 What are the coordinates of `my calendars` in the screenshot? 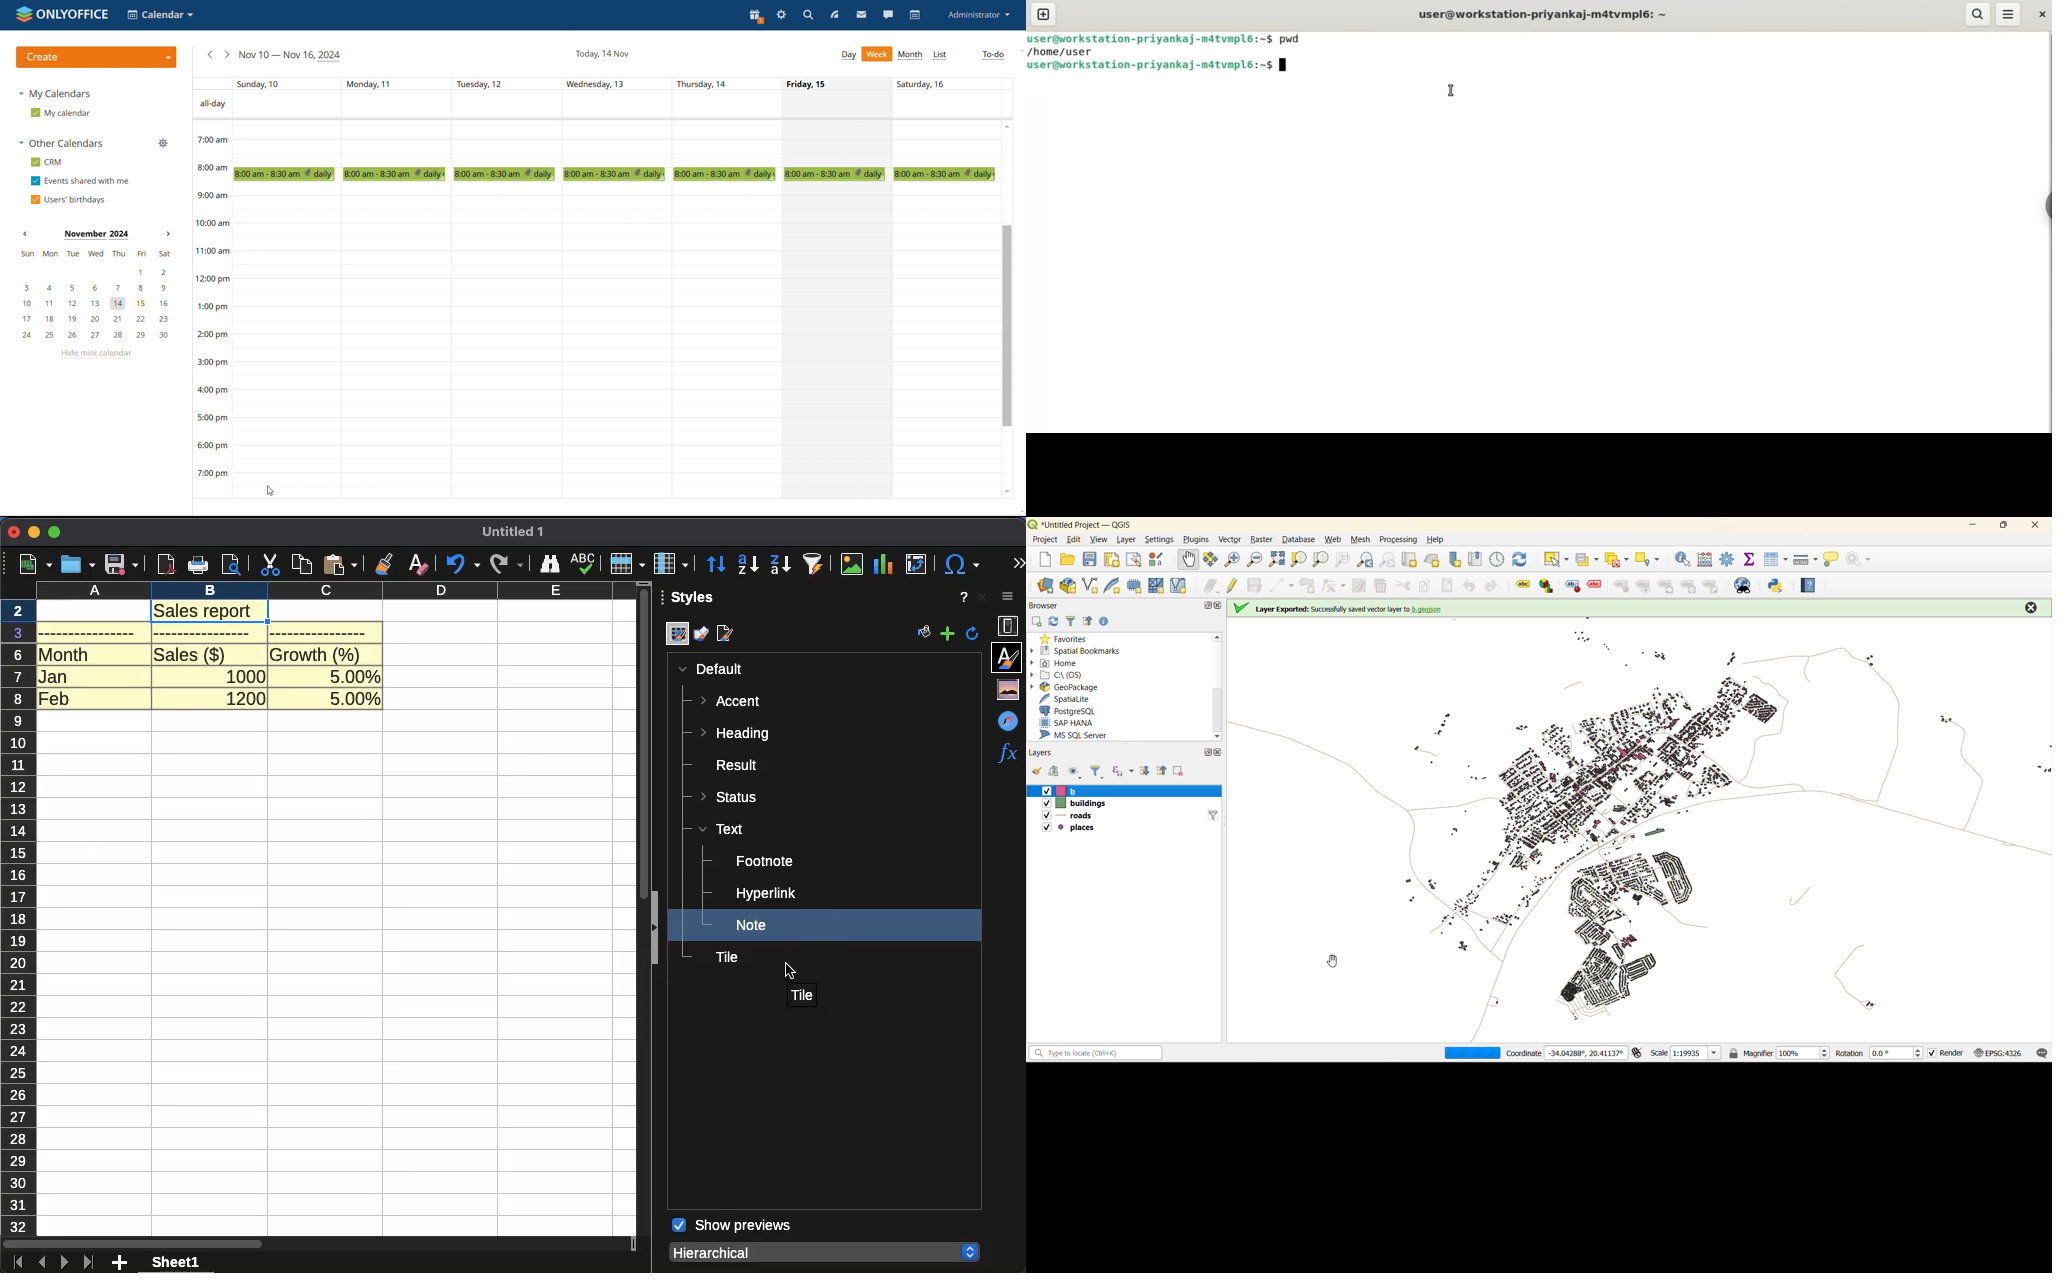 It's located at (55, 93).